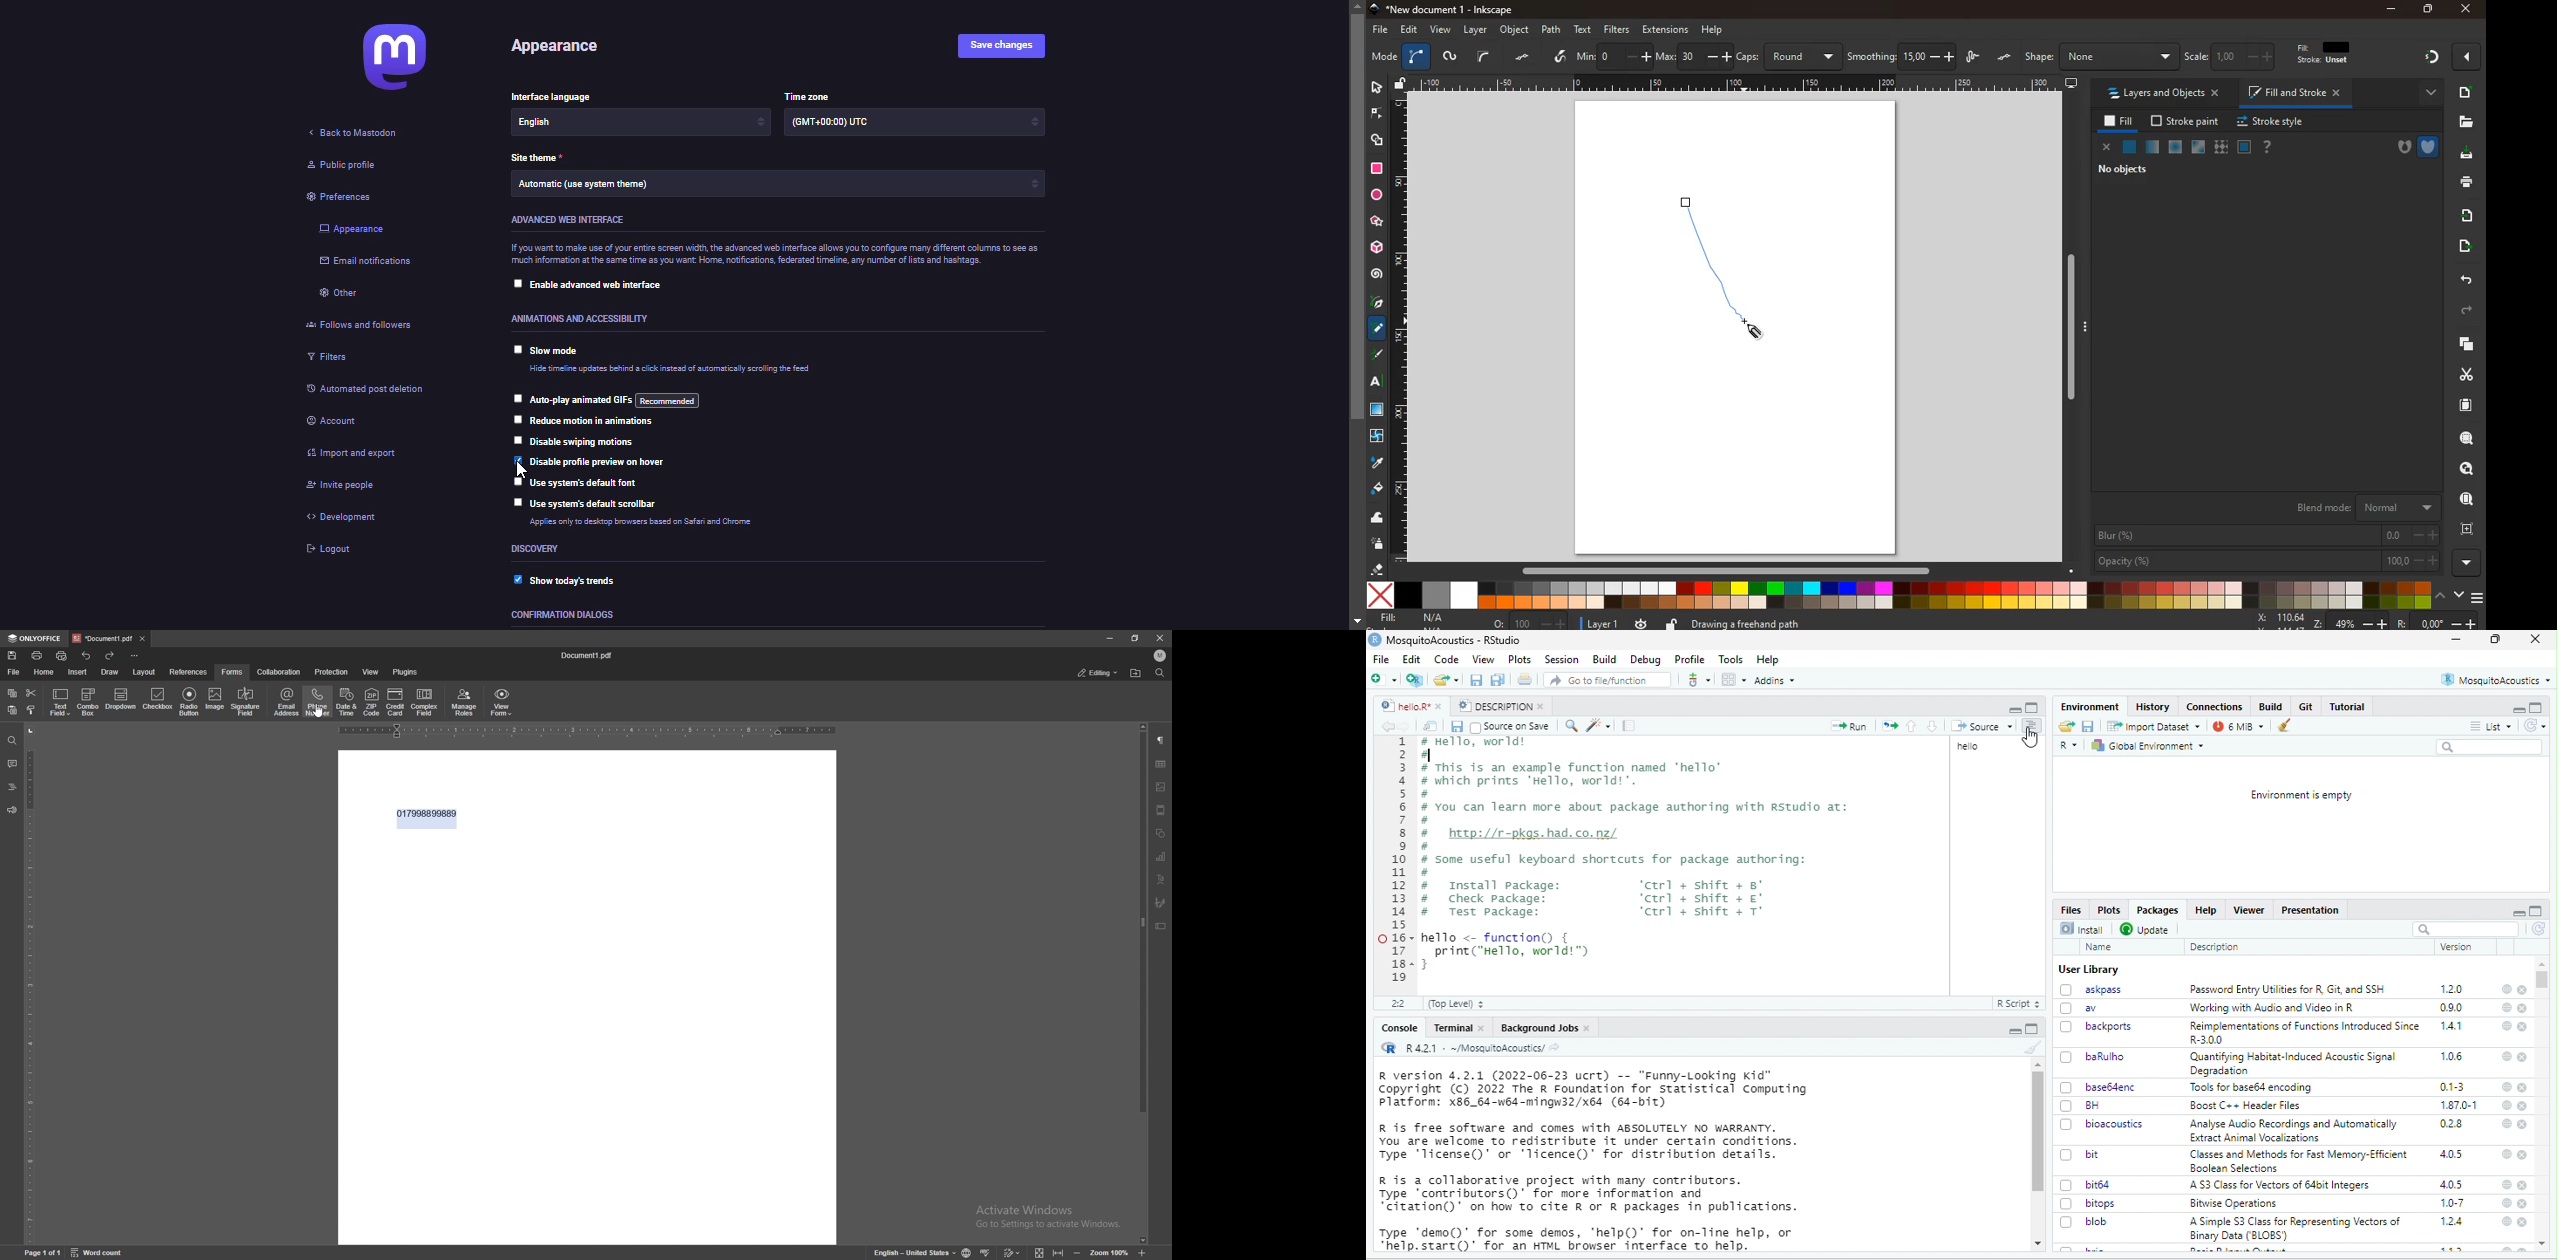 Image resolution: width=2576 pixels, height=1260 pixels. Describe the element at coordinates (2222, 148) in the screenshot. I see `texture` at that location.